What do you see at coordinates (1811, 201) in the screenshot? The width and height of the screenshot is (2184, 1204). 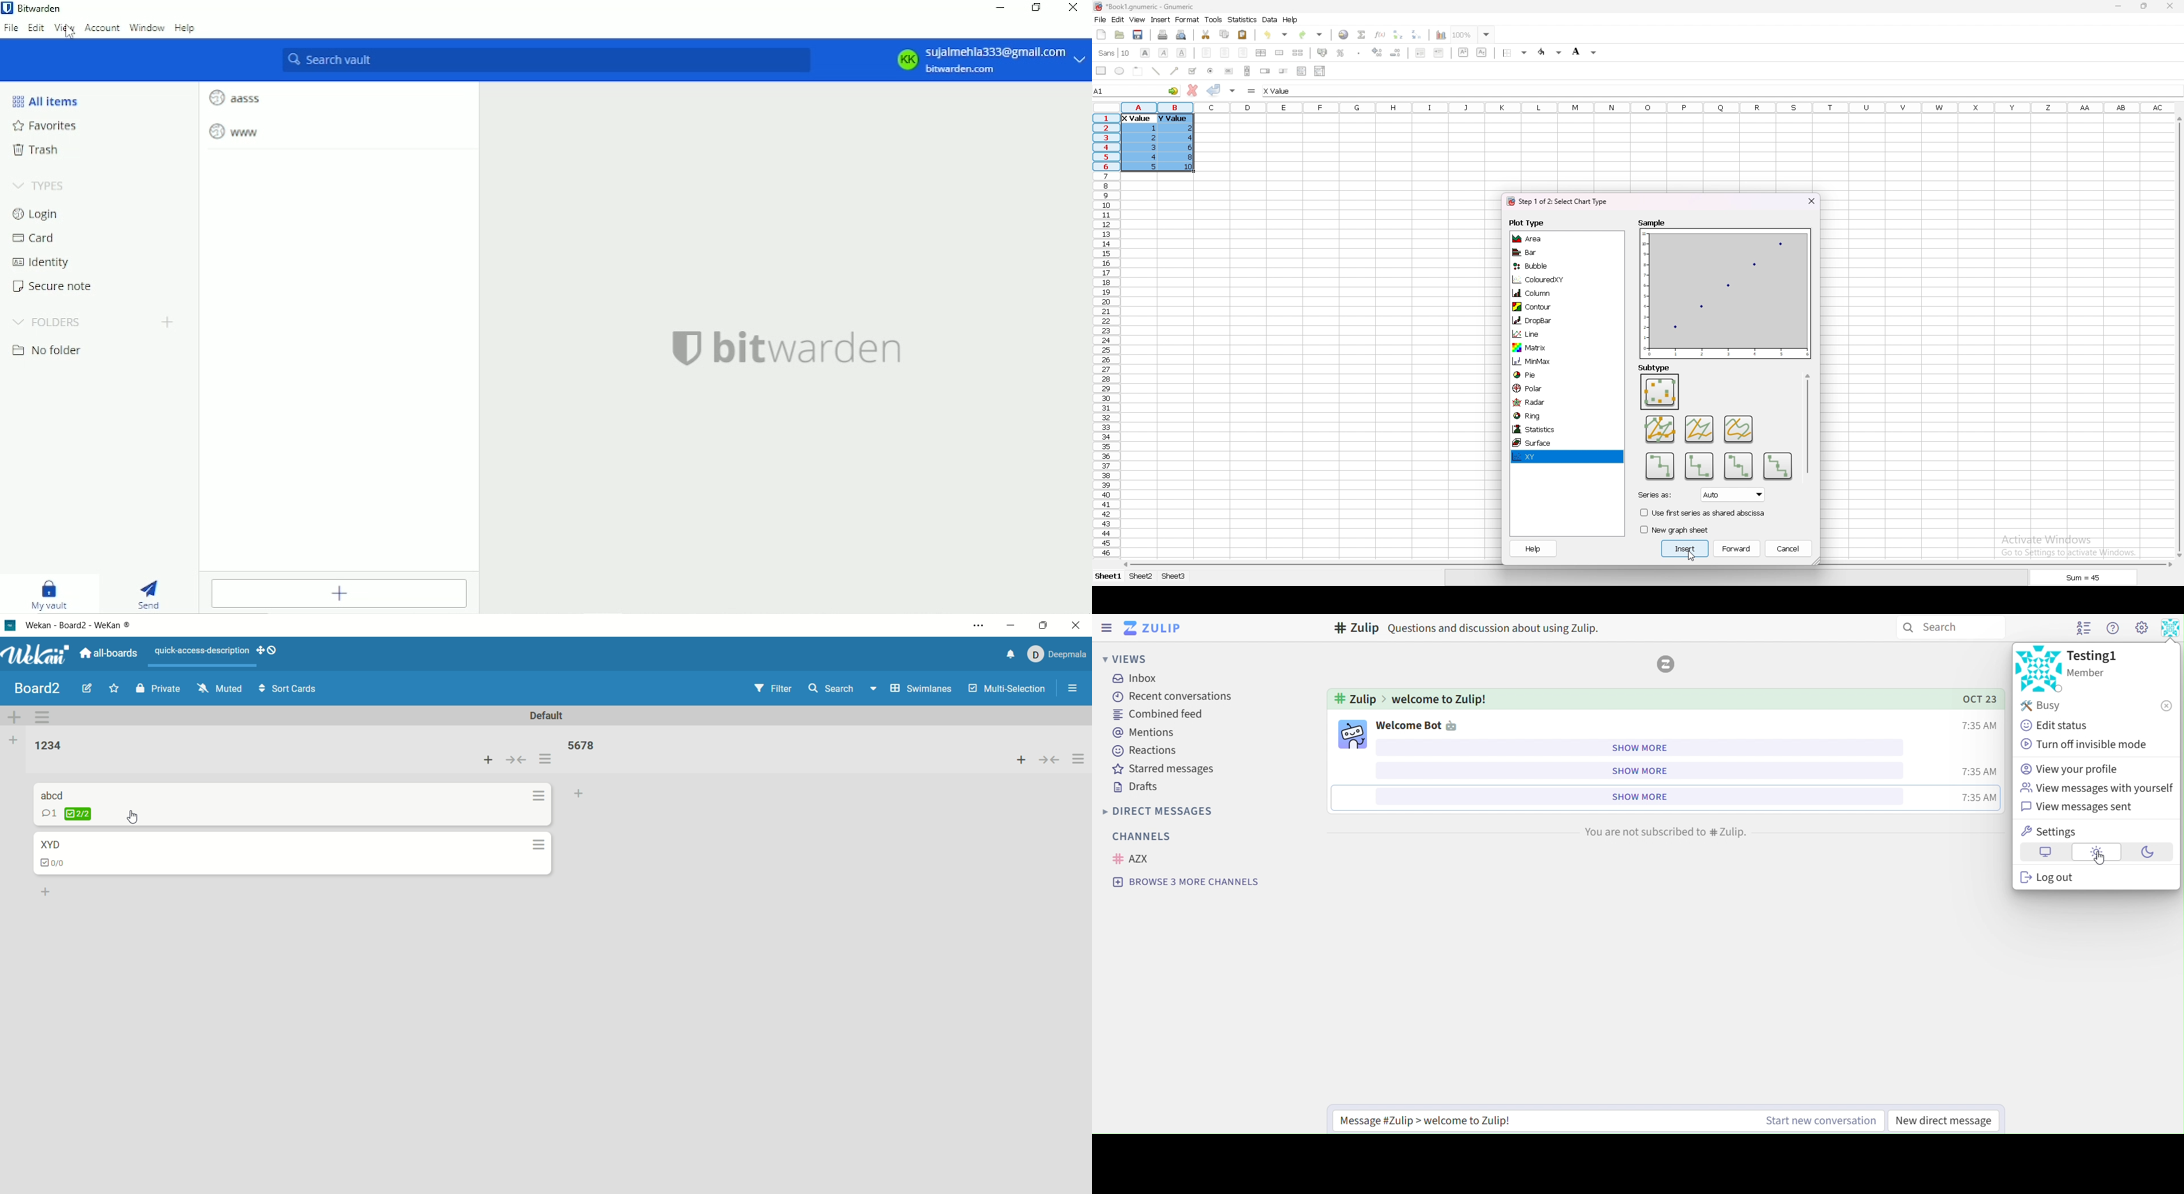 I see `close` at bounding box center [1811, 201].